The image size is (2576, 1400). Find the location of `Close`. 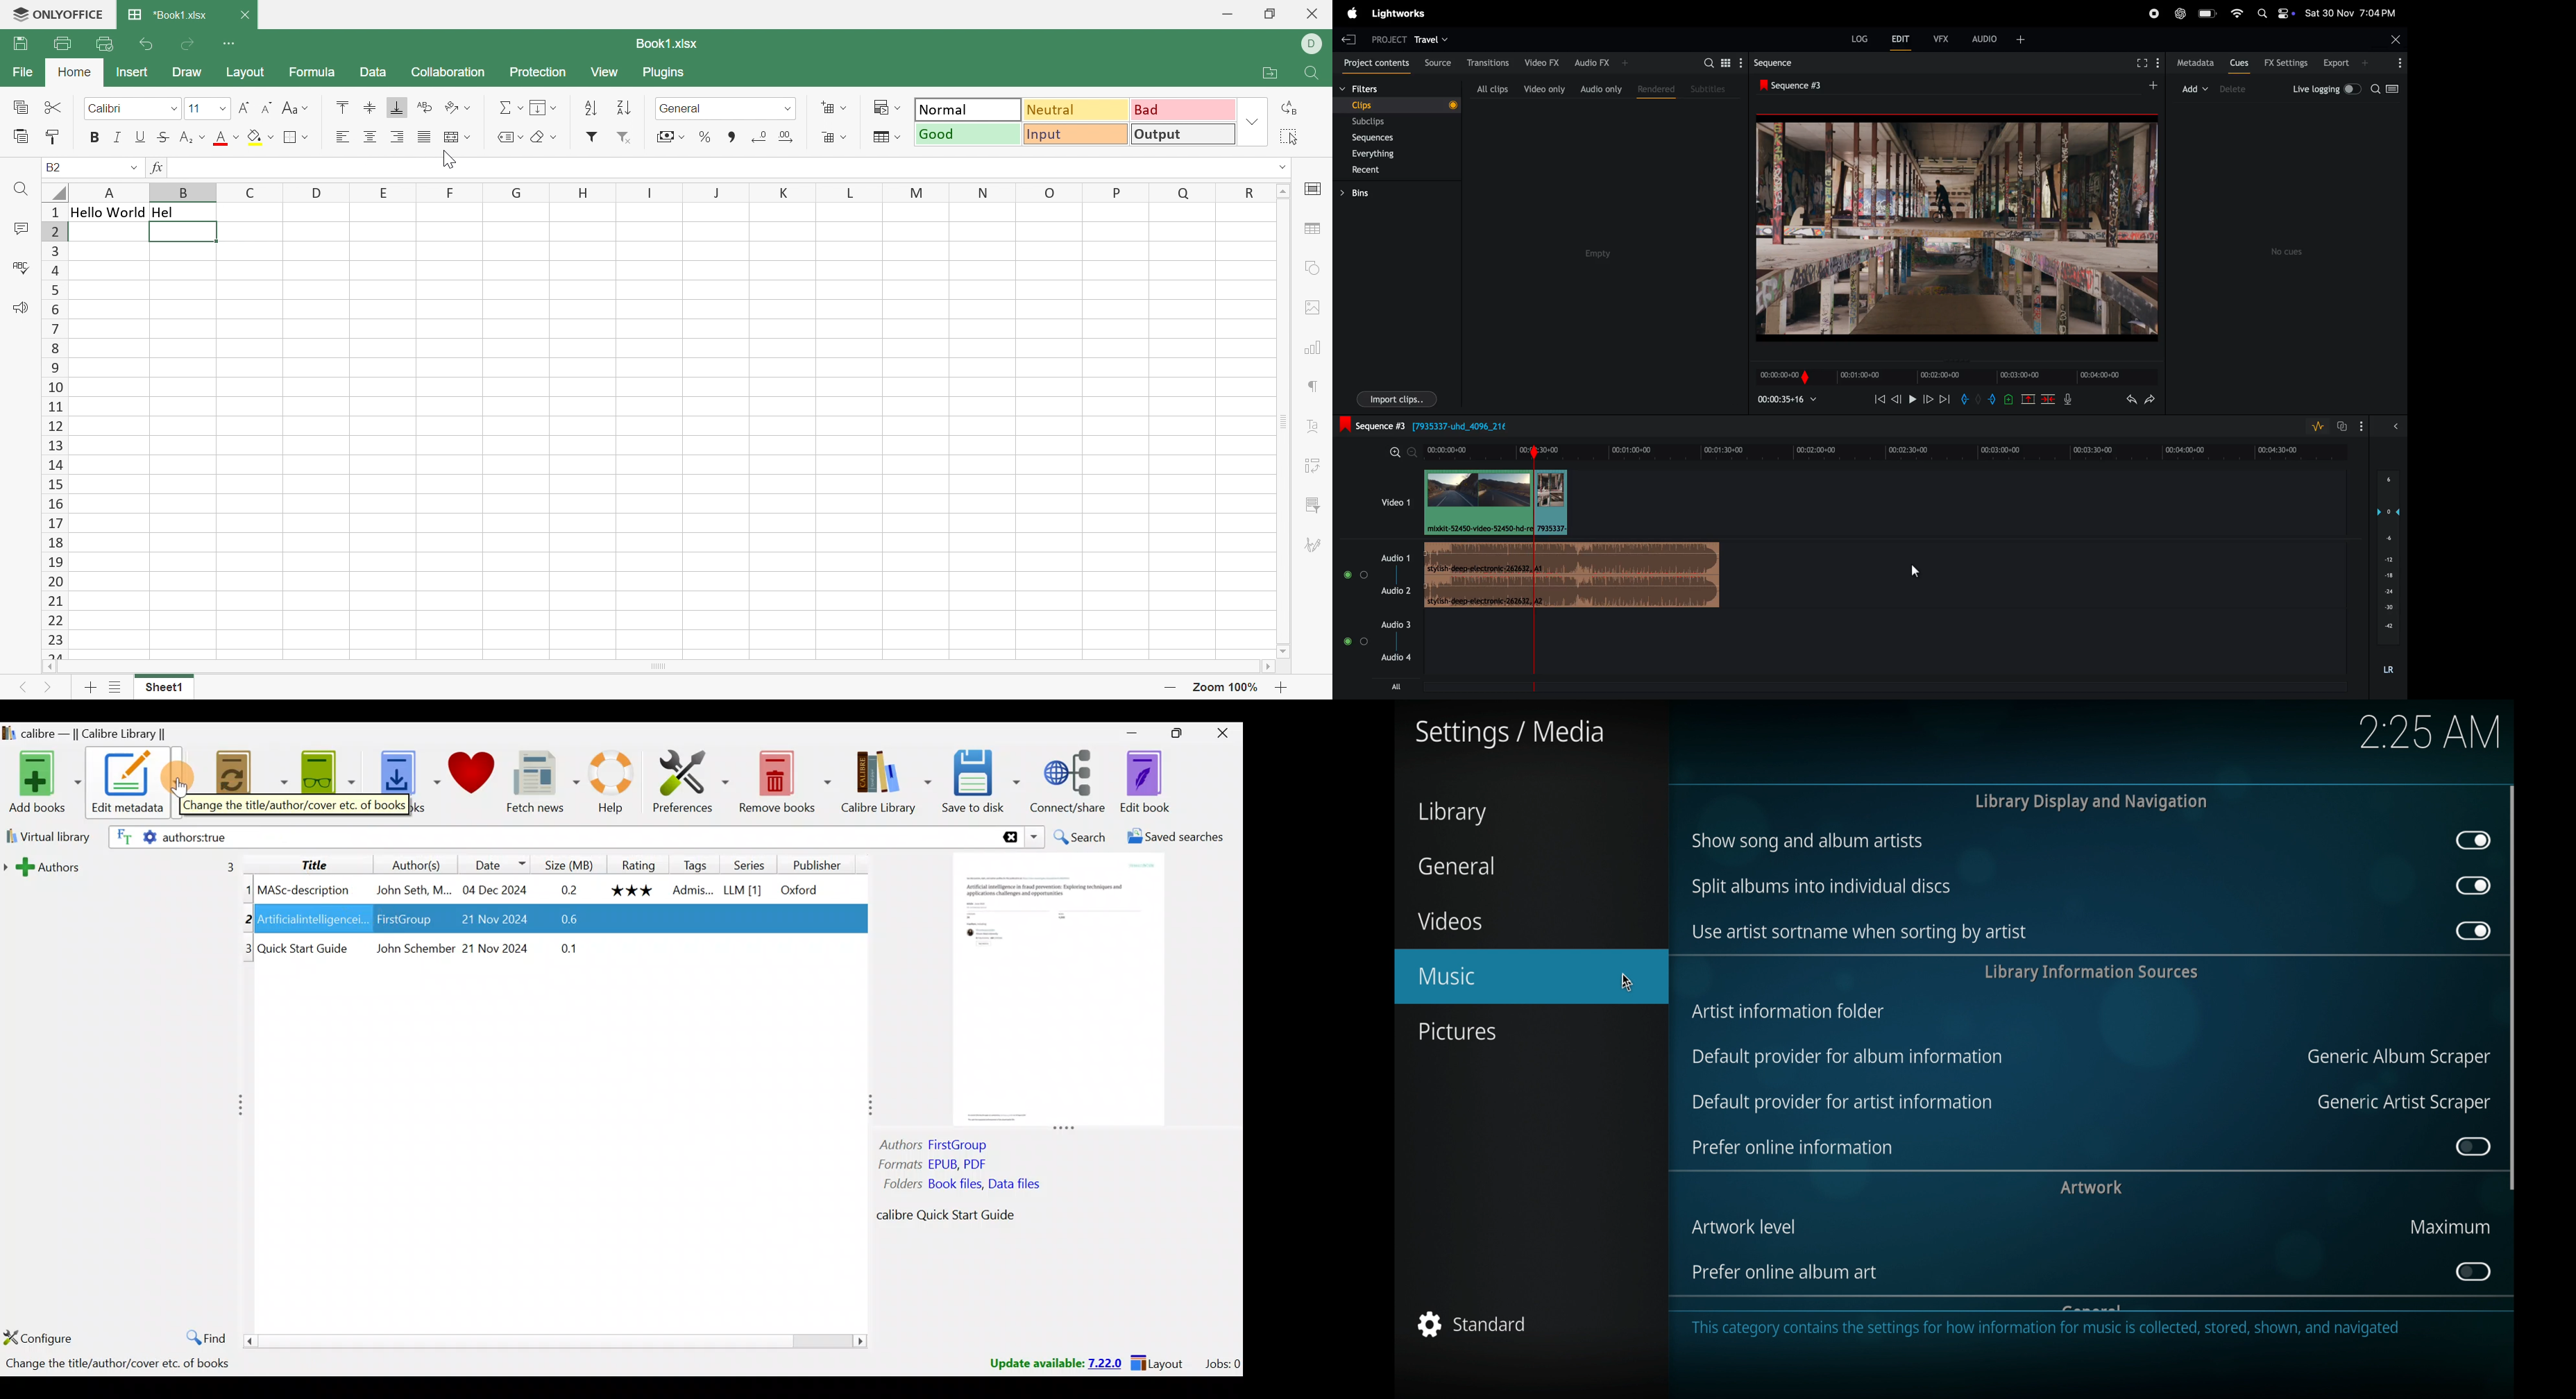

Close is located at coordinates (1314, 13).